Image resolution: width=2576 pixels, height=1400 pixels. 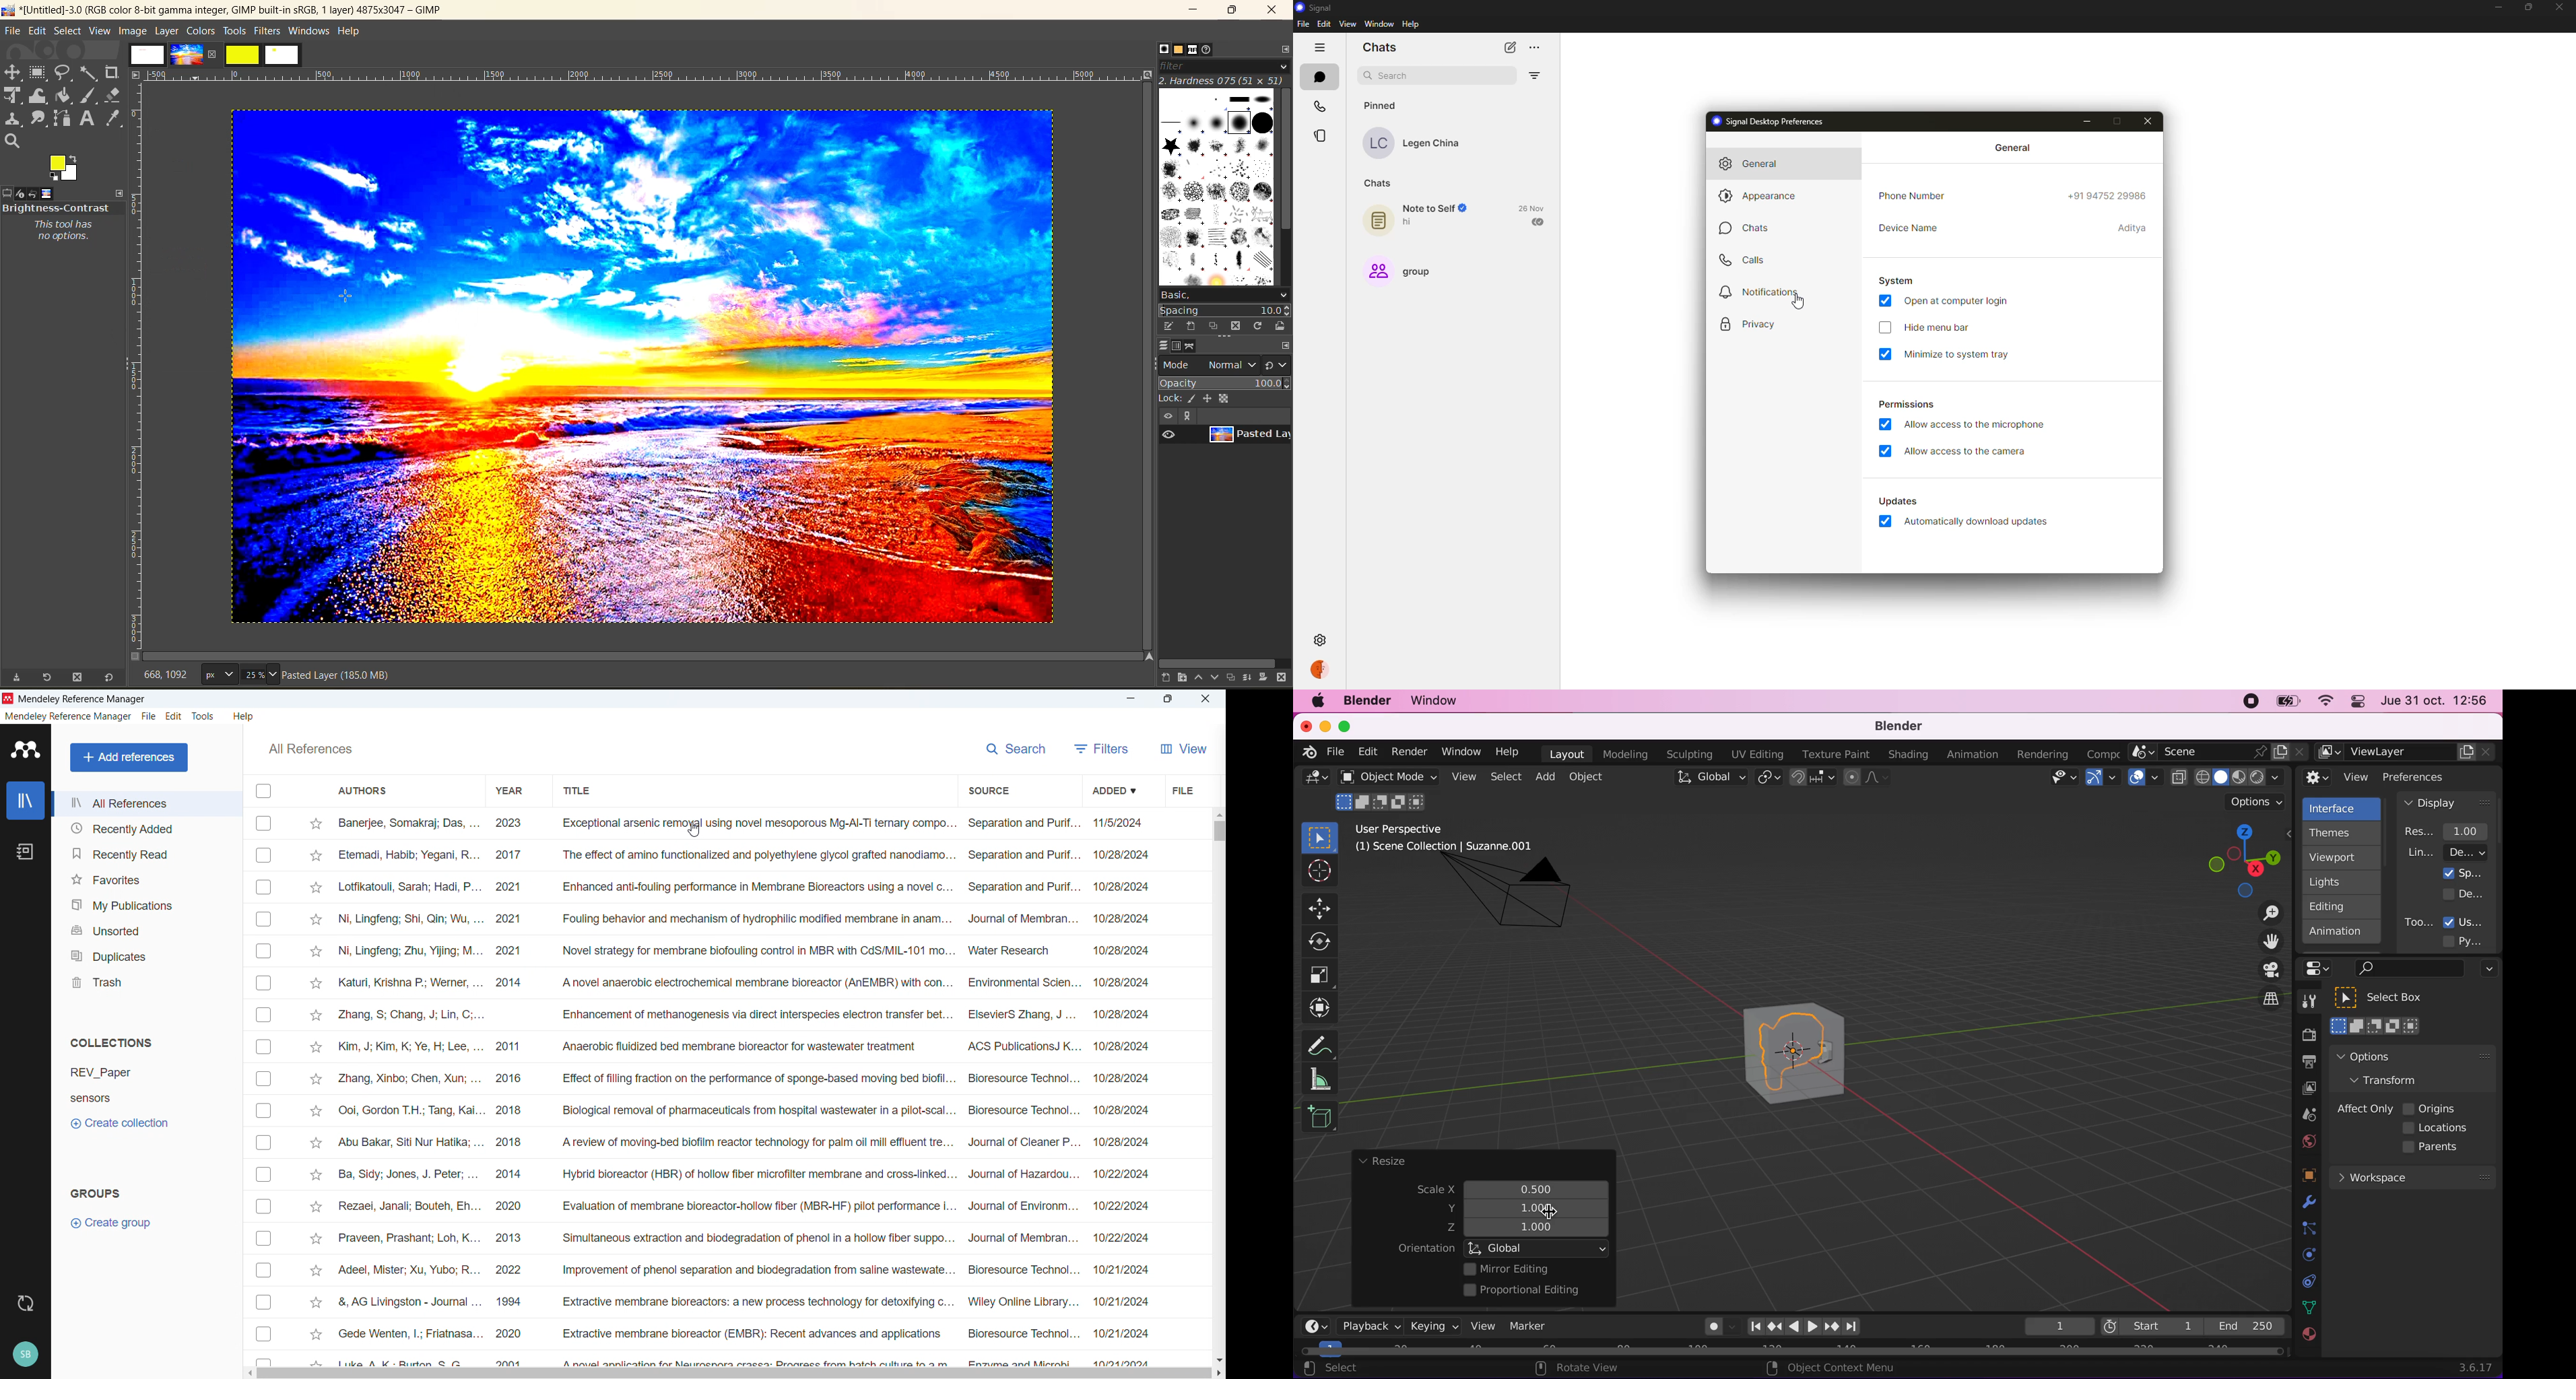 I want to click on Sort by time added , so click(x=1120, y=790).